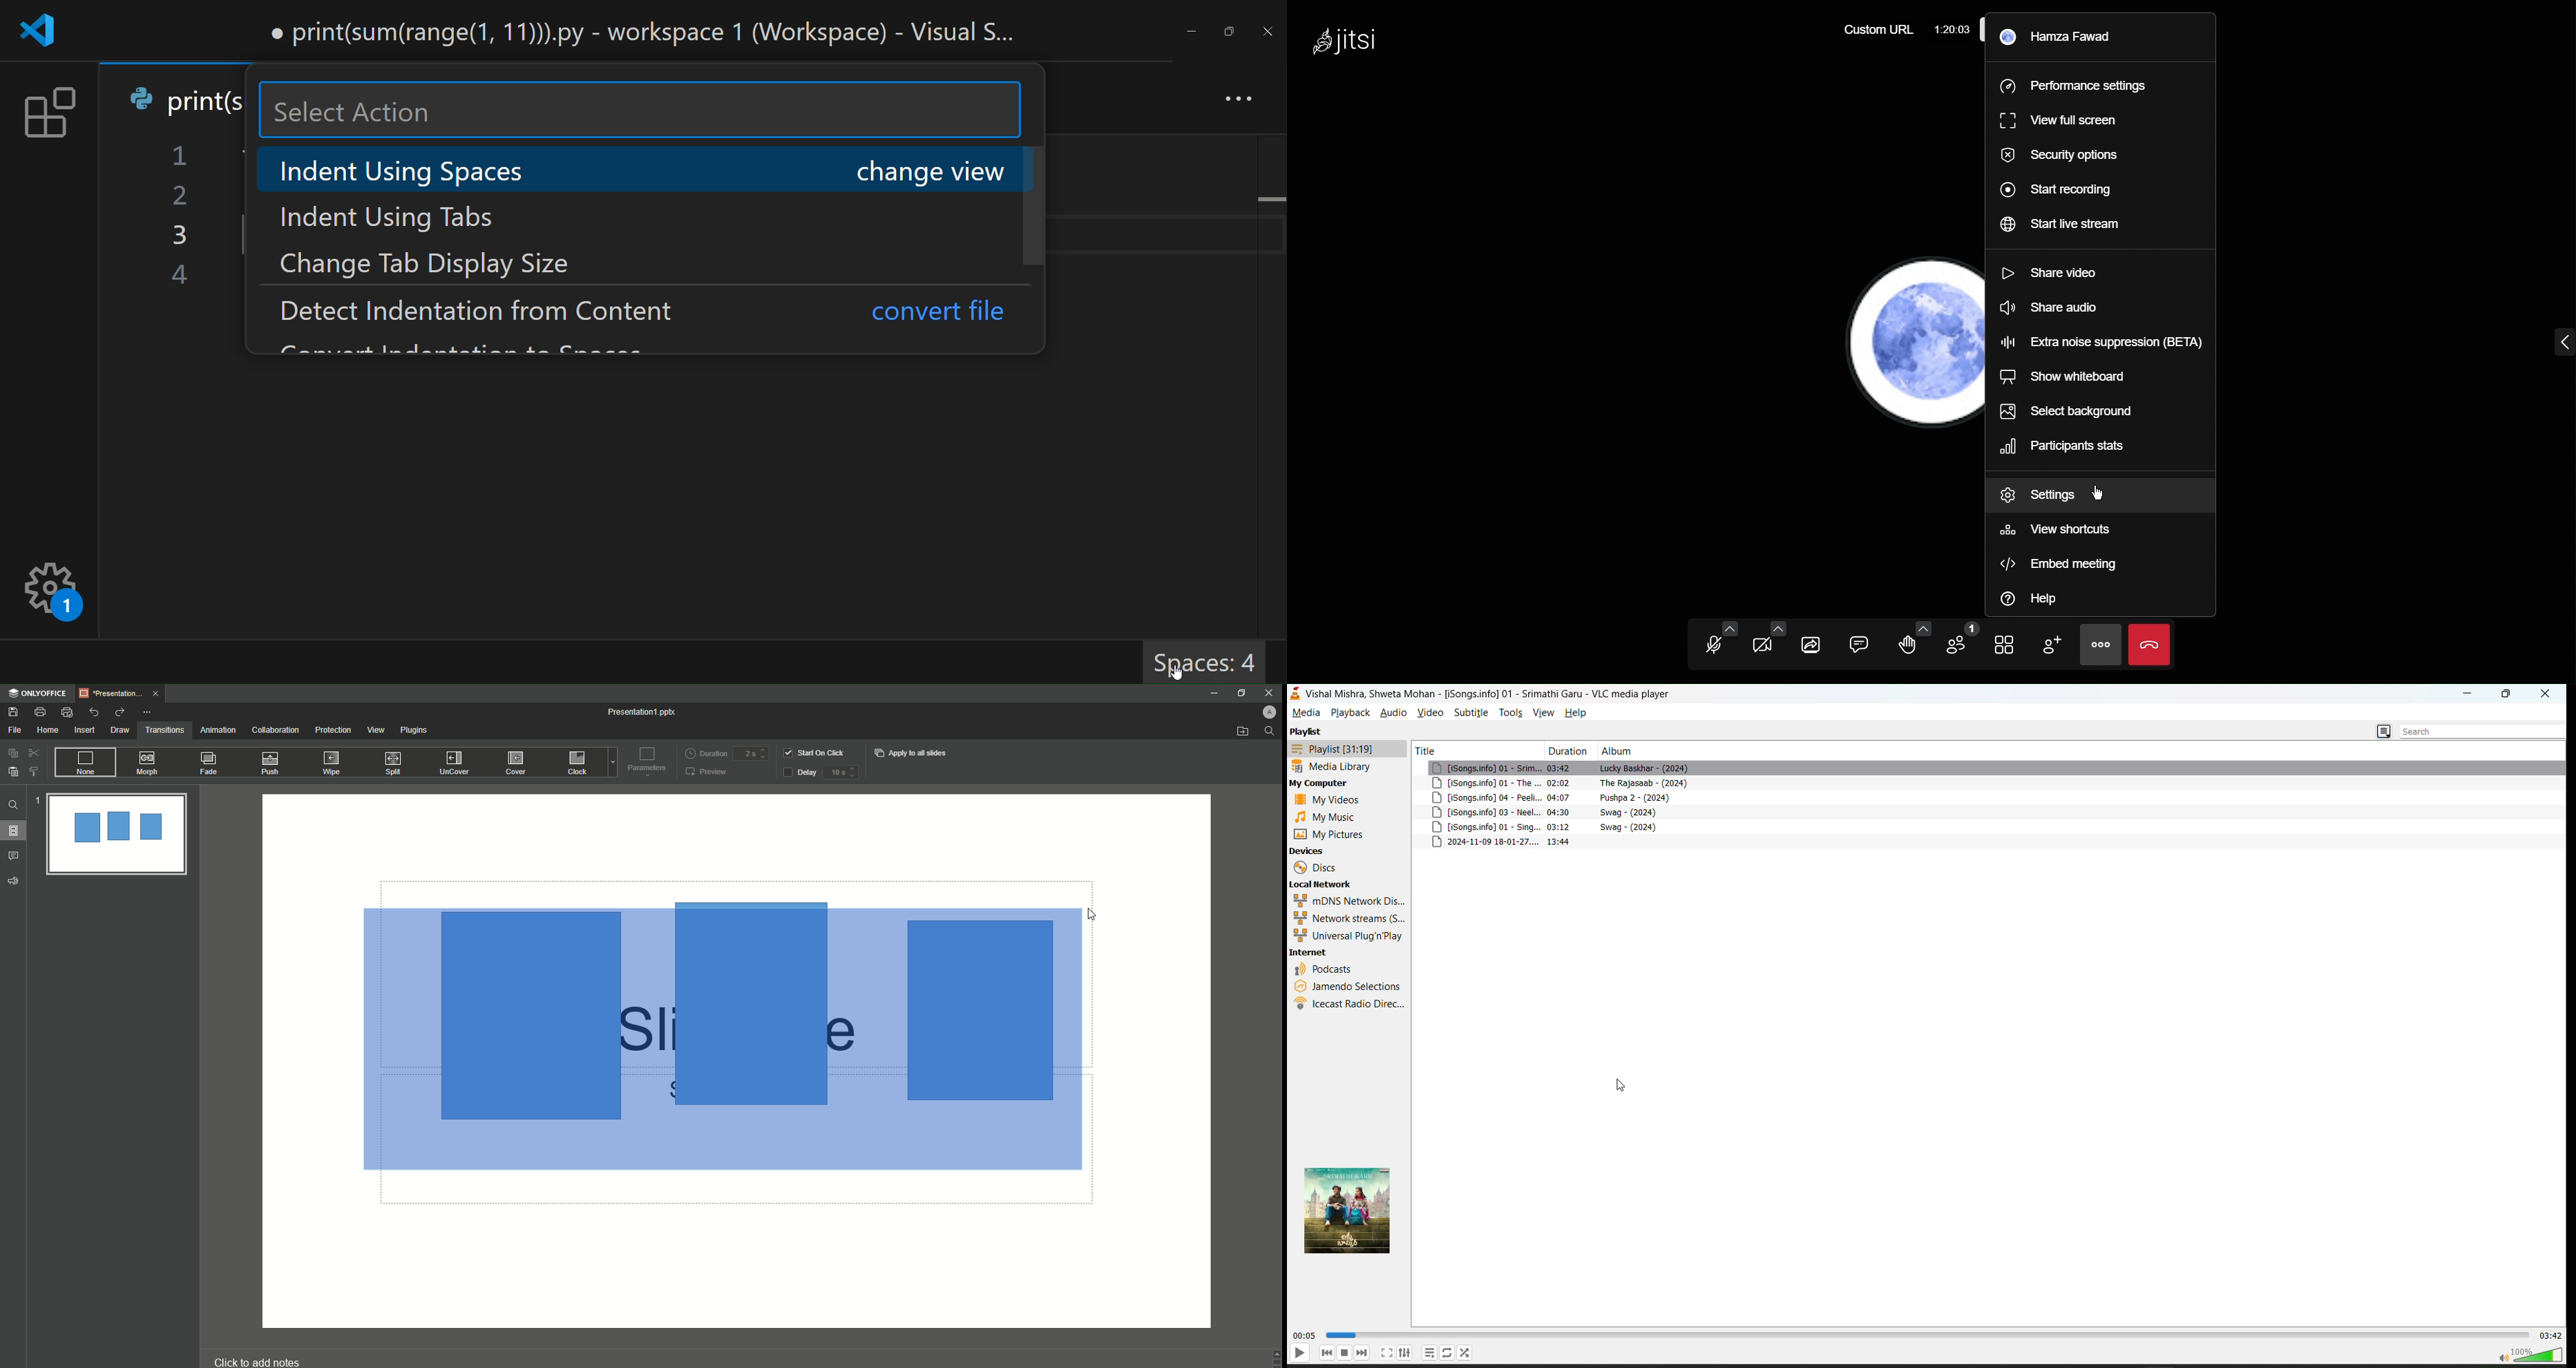  Describe the element at coordinates (149, 712) in the screenshot. I see `More Options` at that location.